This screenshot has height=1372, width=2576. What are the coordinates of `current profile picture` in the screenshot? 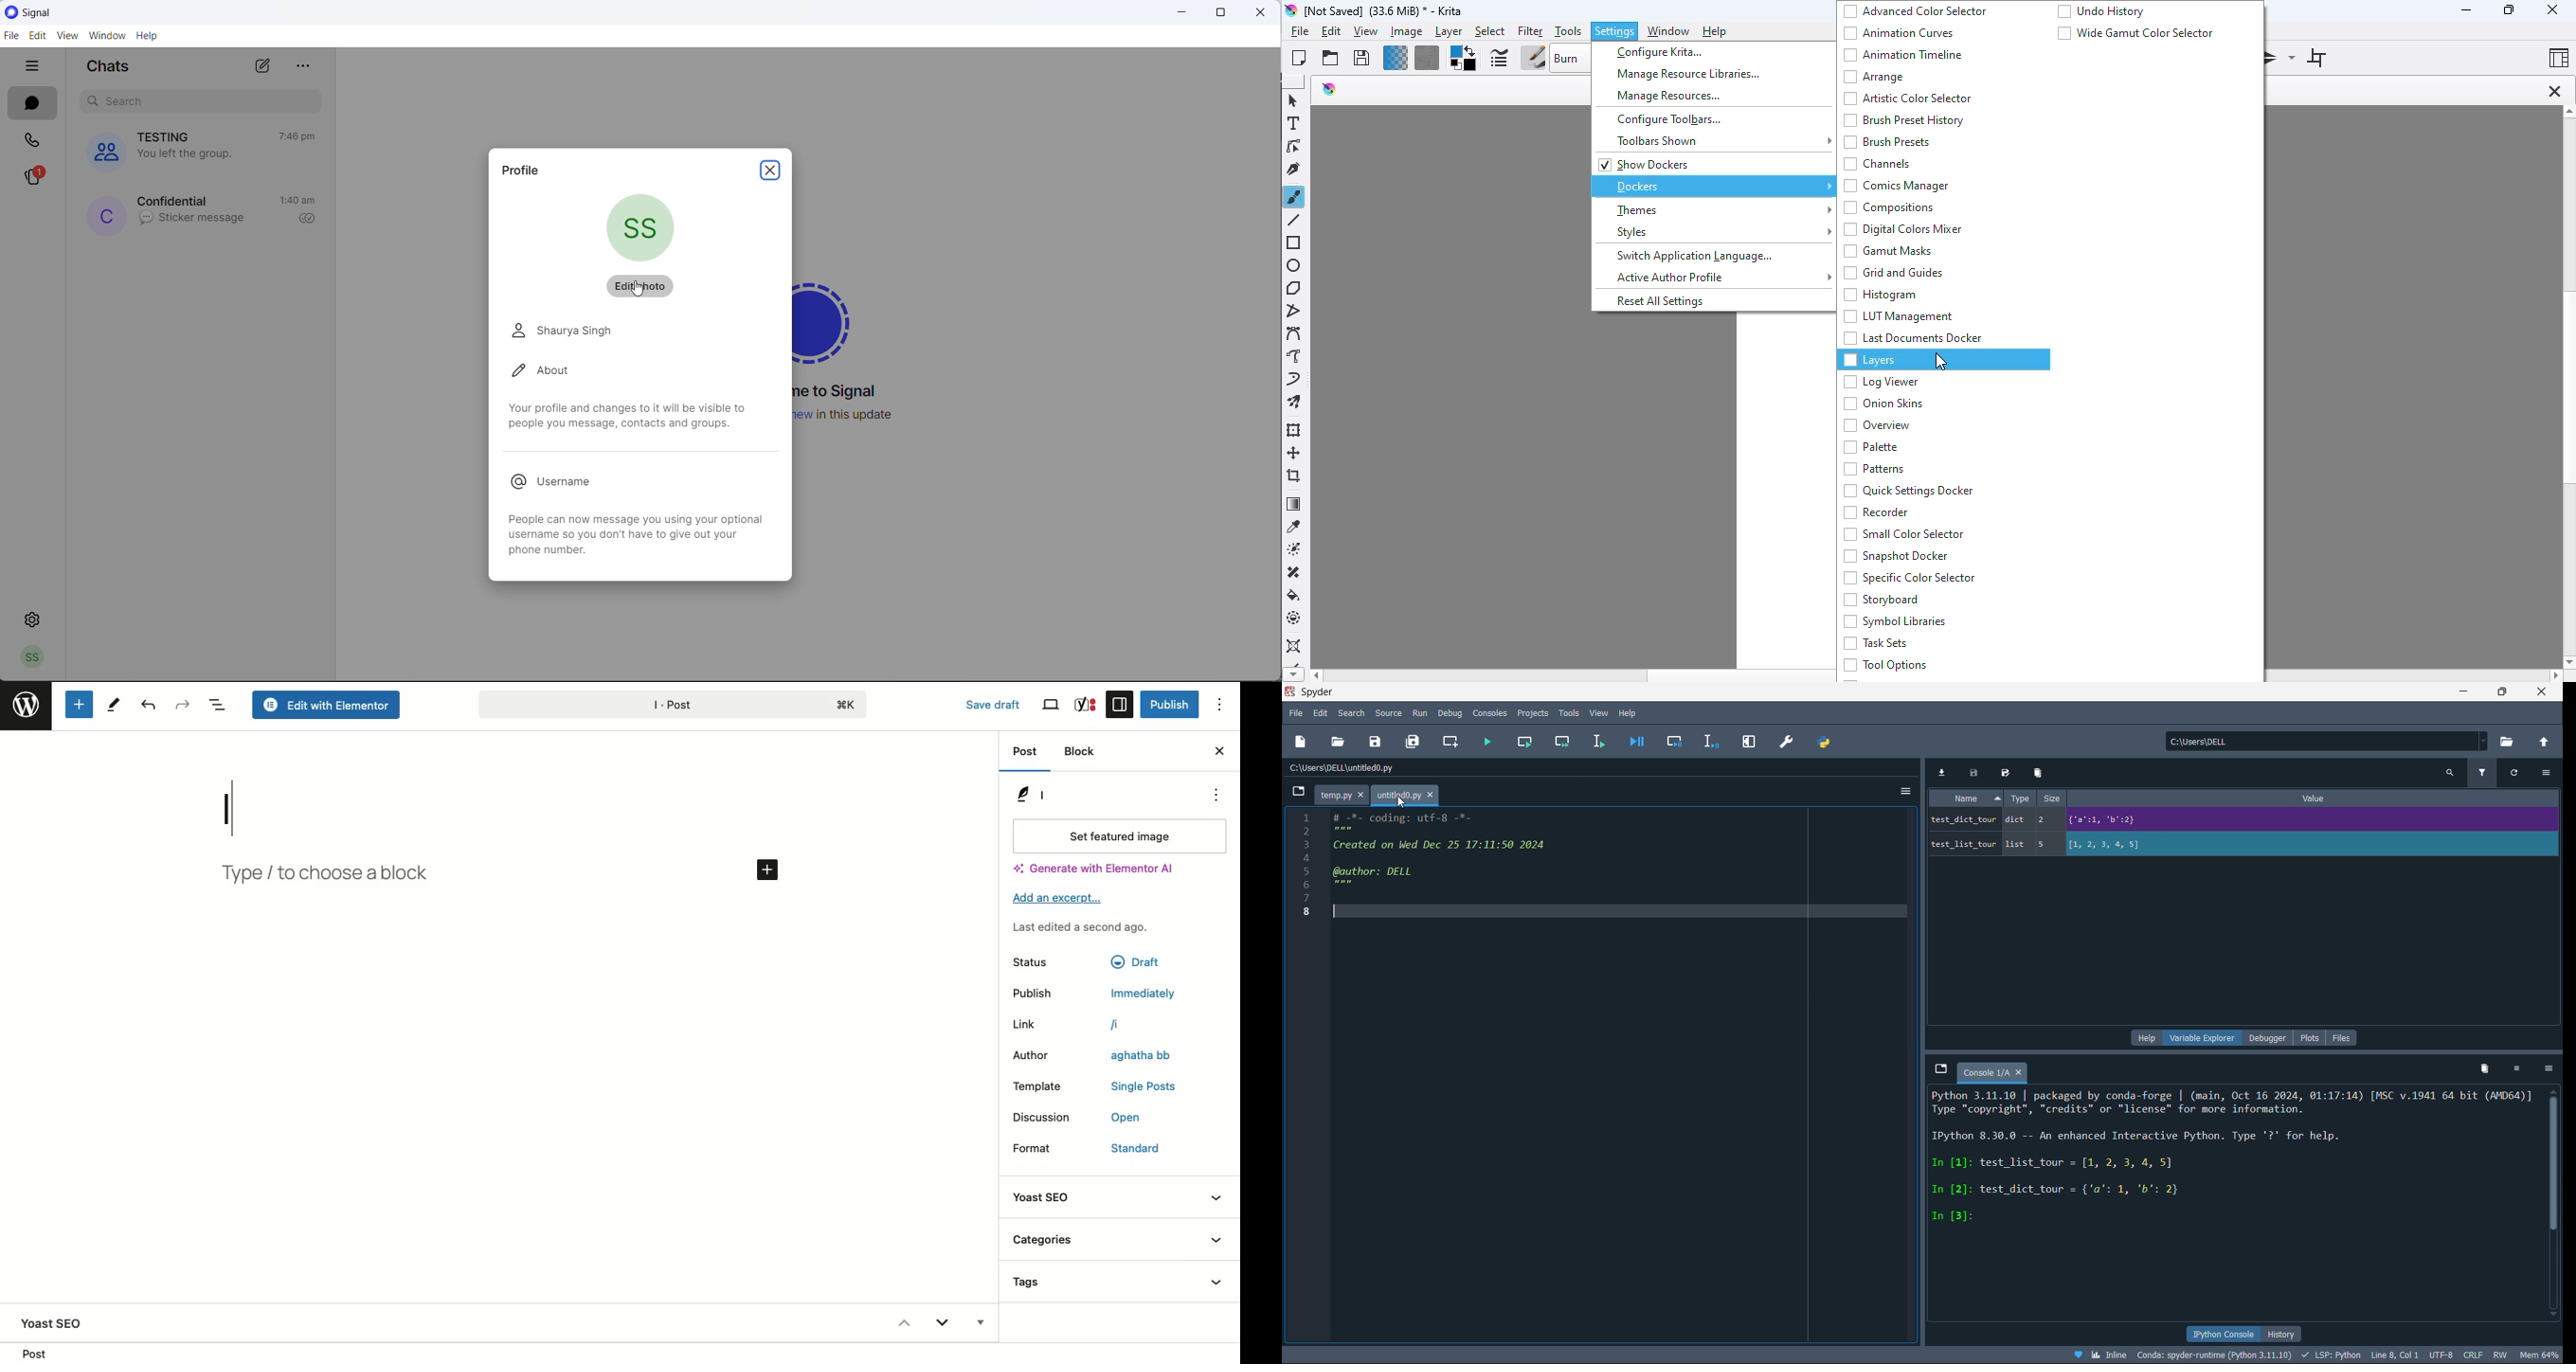 It's located at (642, 228).